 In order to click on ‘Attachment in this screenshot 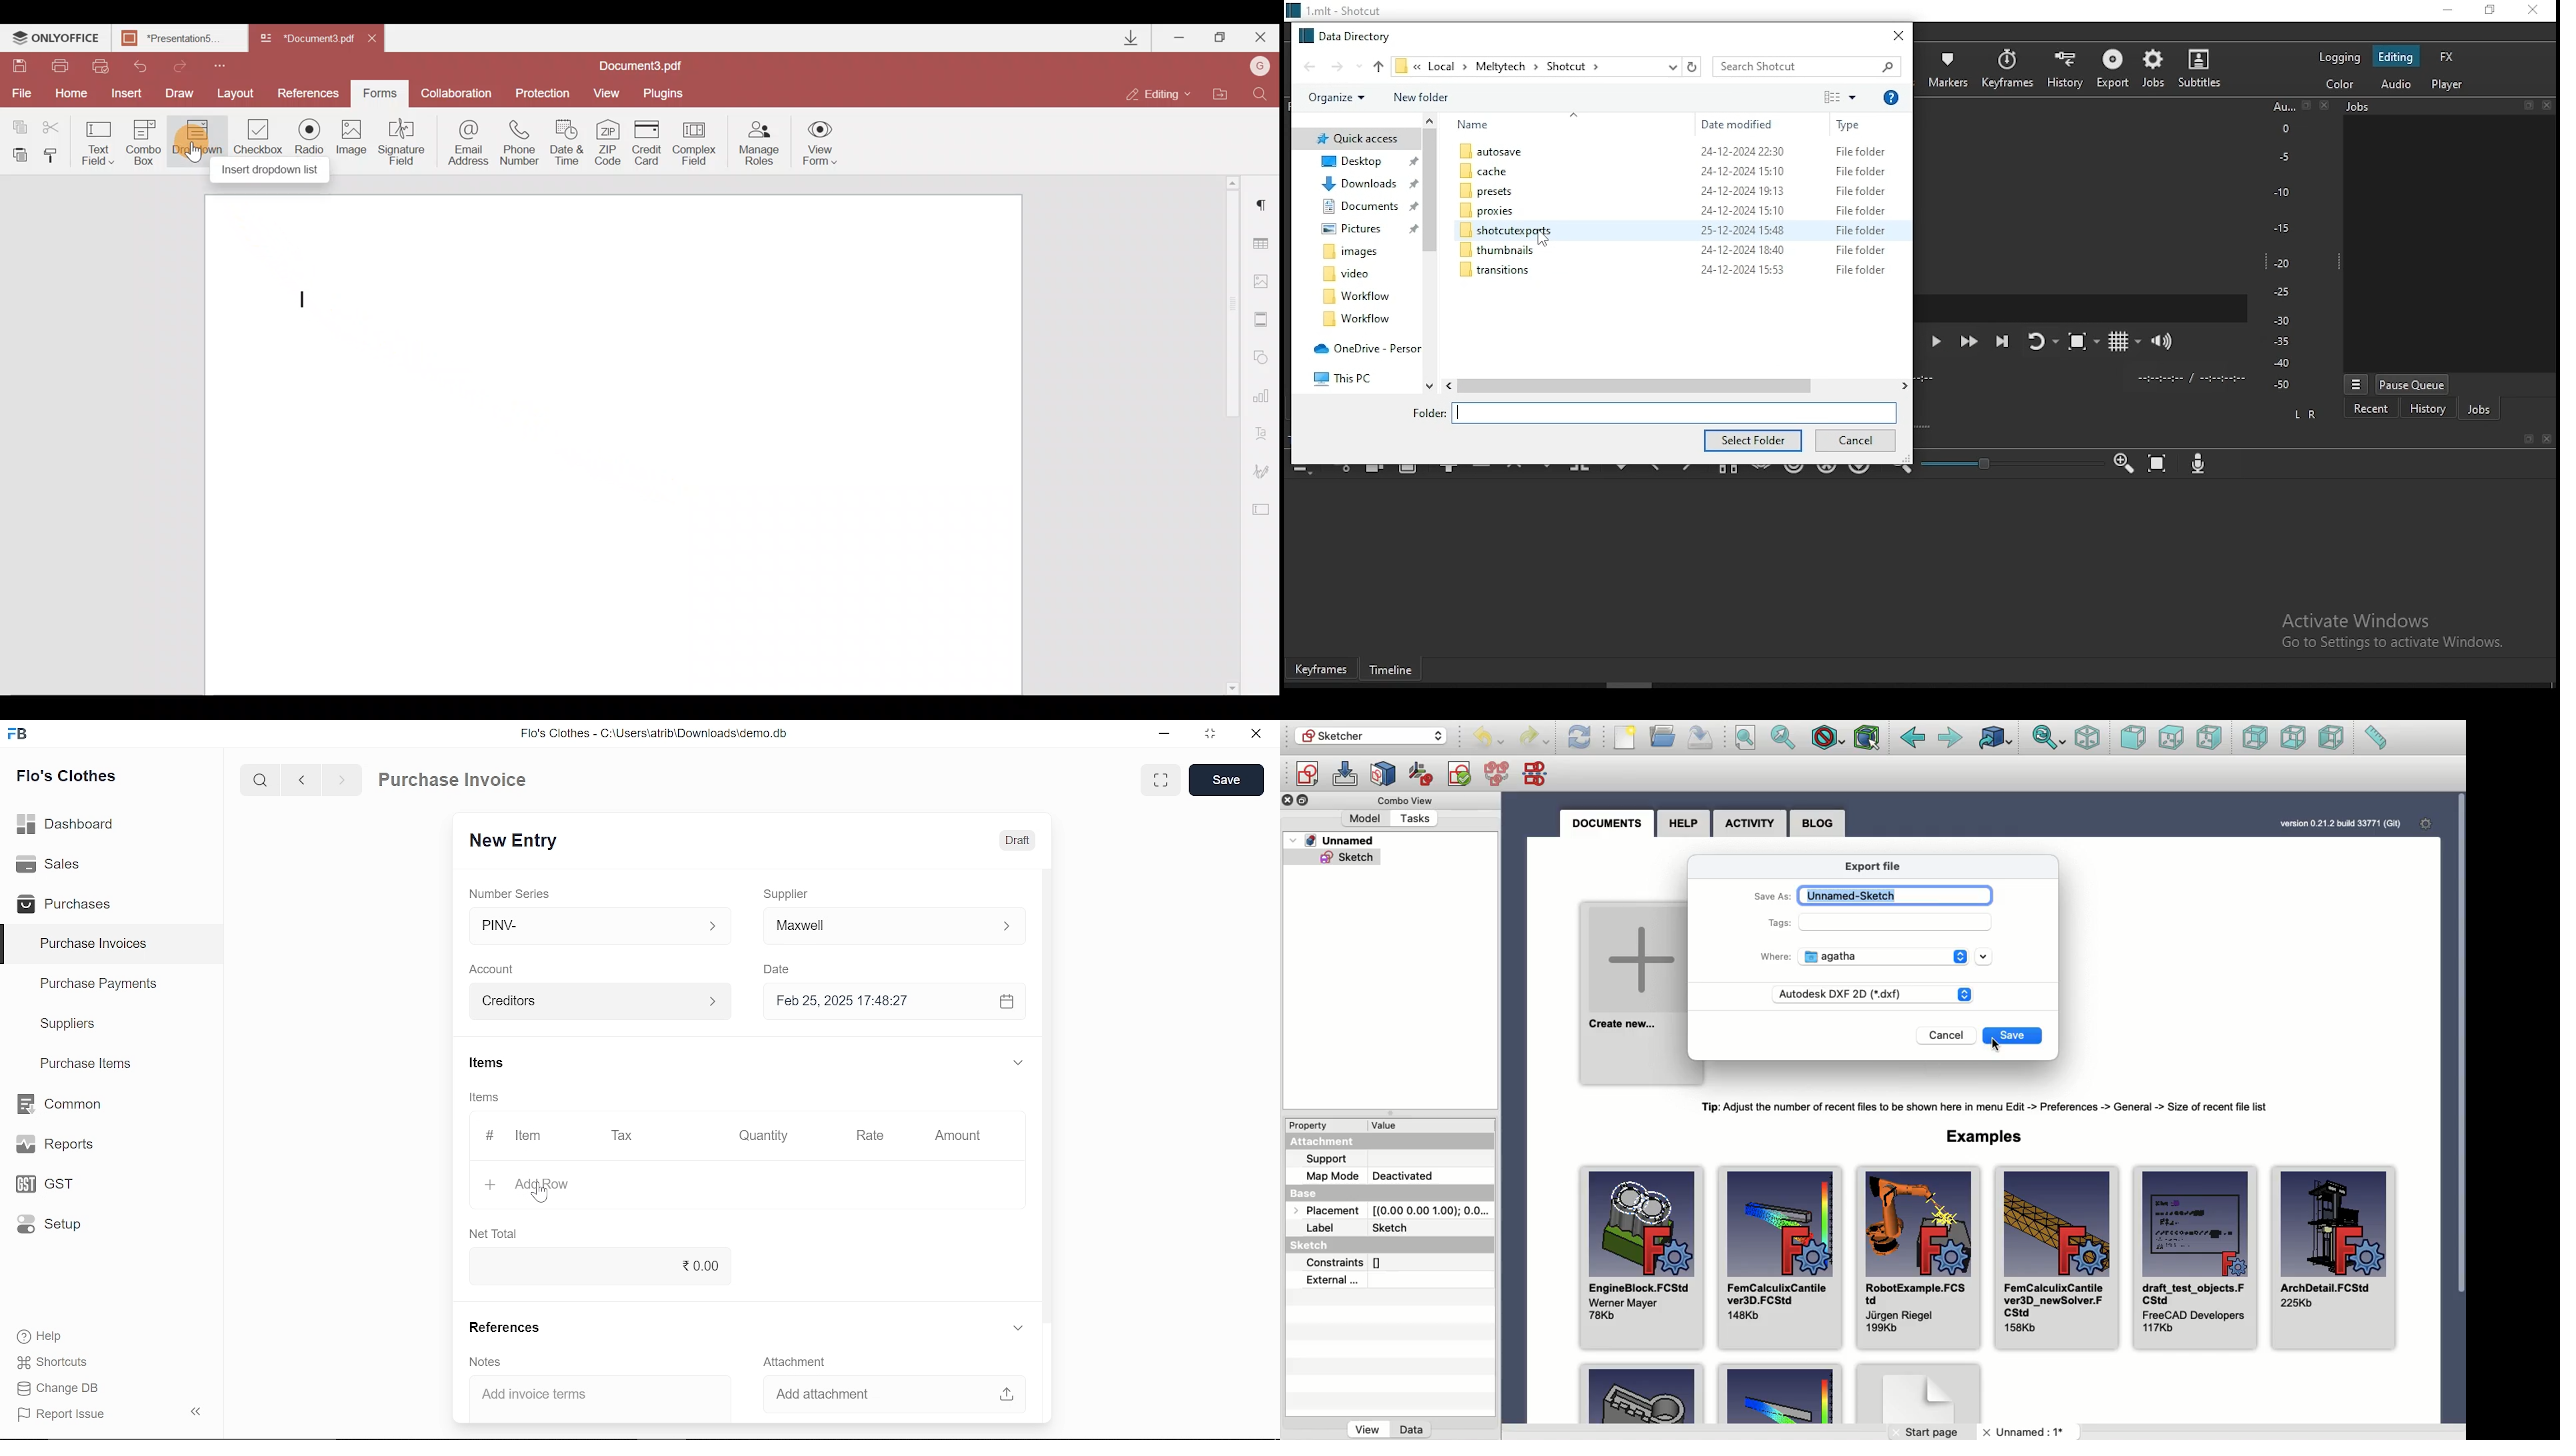, I will do `click(794, 1361)`.